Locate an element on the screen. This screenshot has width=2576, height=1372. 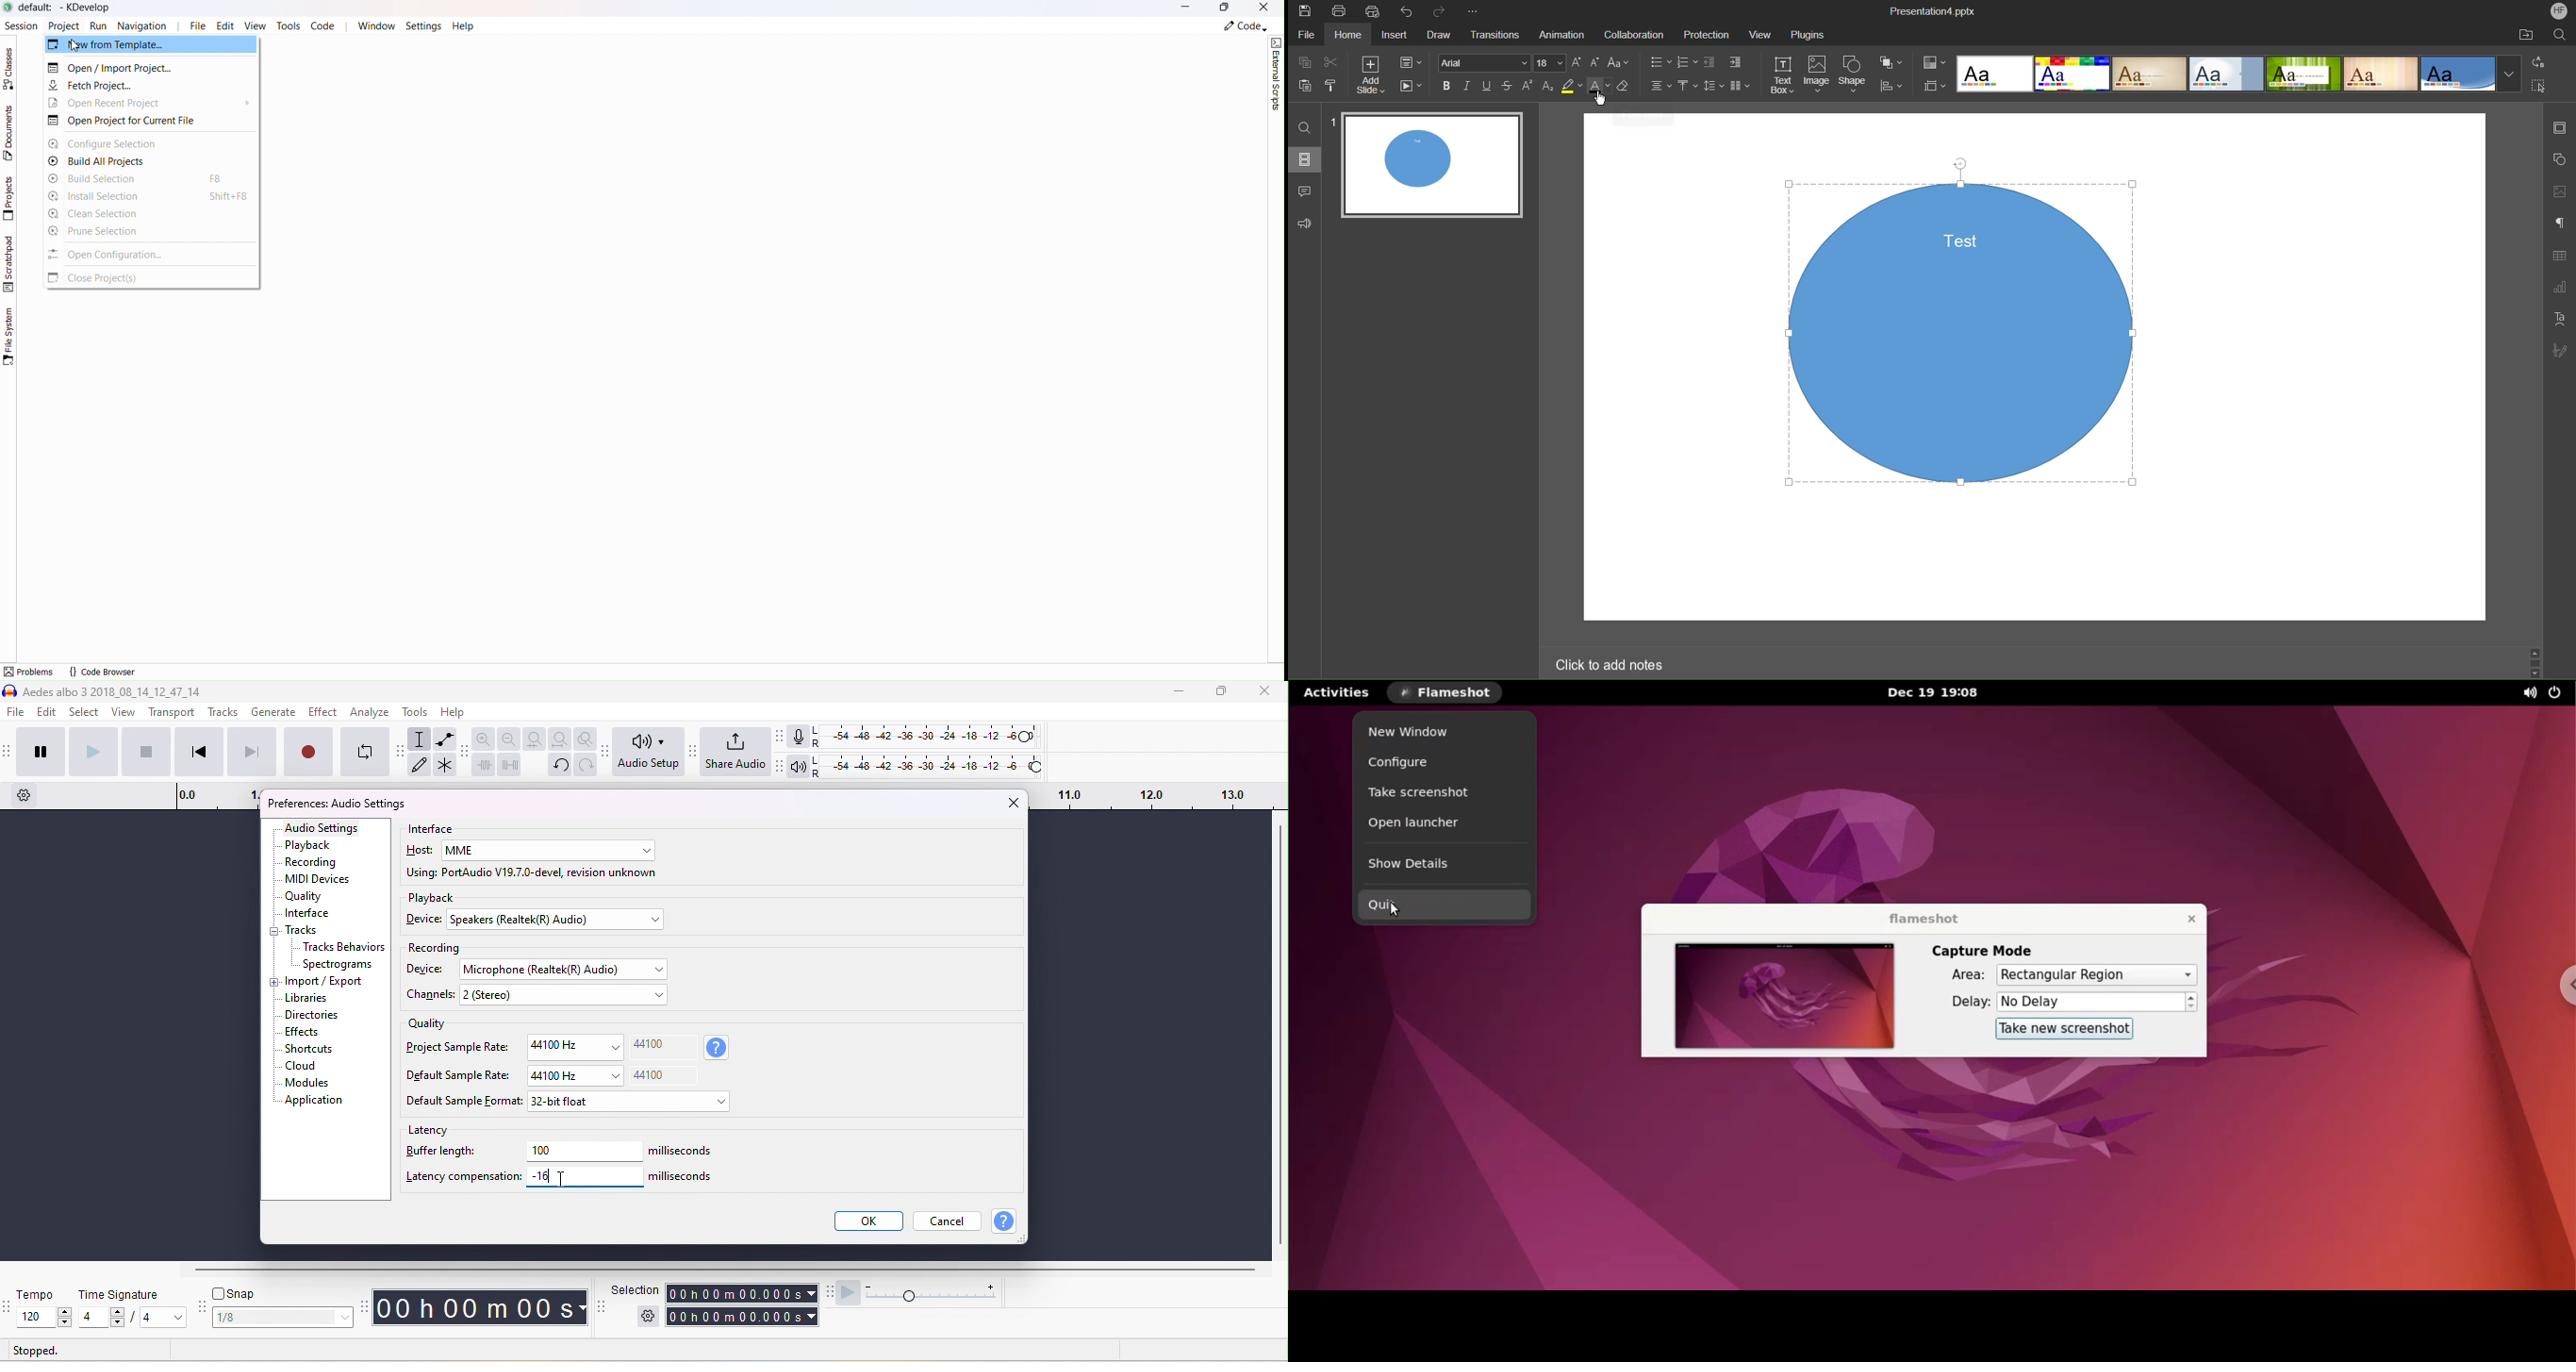
L is located at coordinates (819, 761).